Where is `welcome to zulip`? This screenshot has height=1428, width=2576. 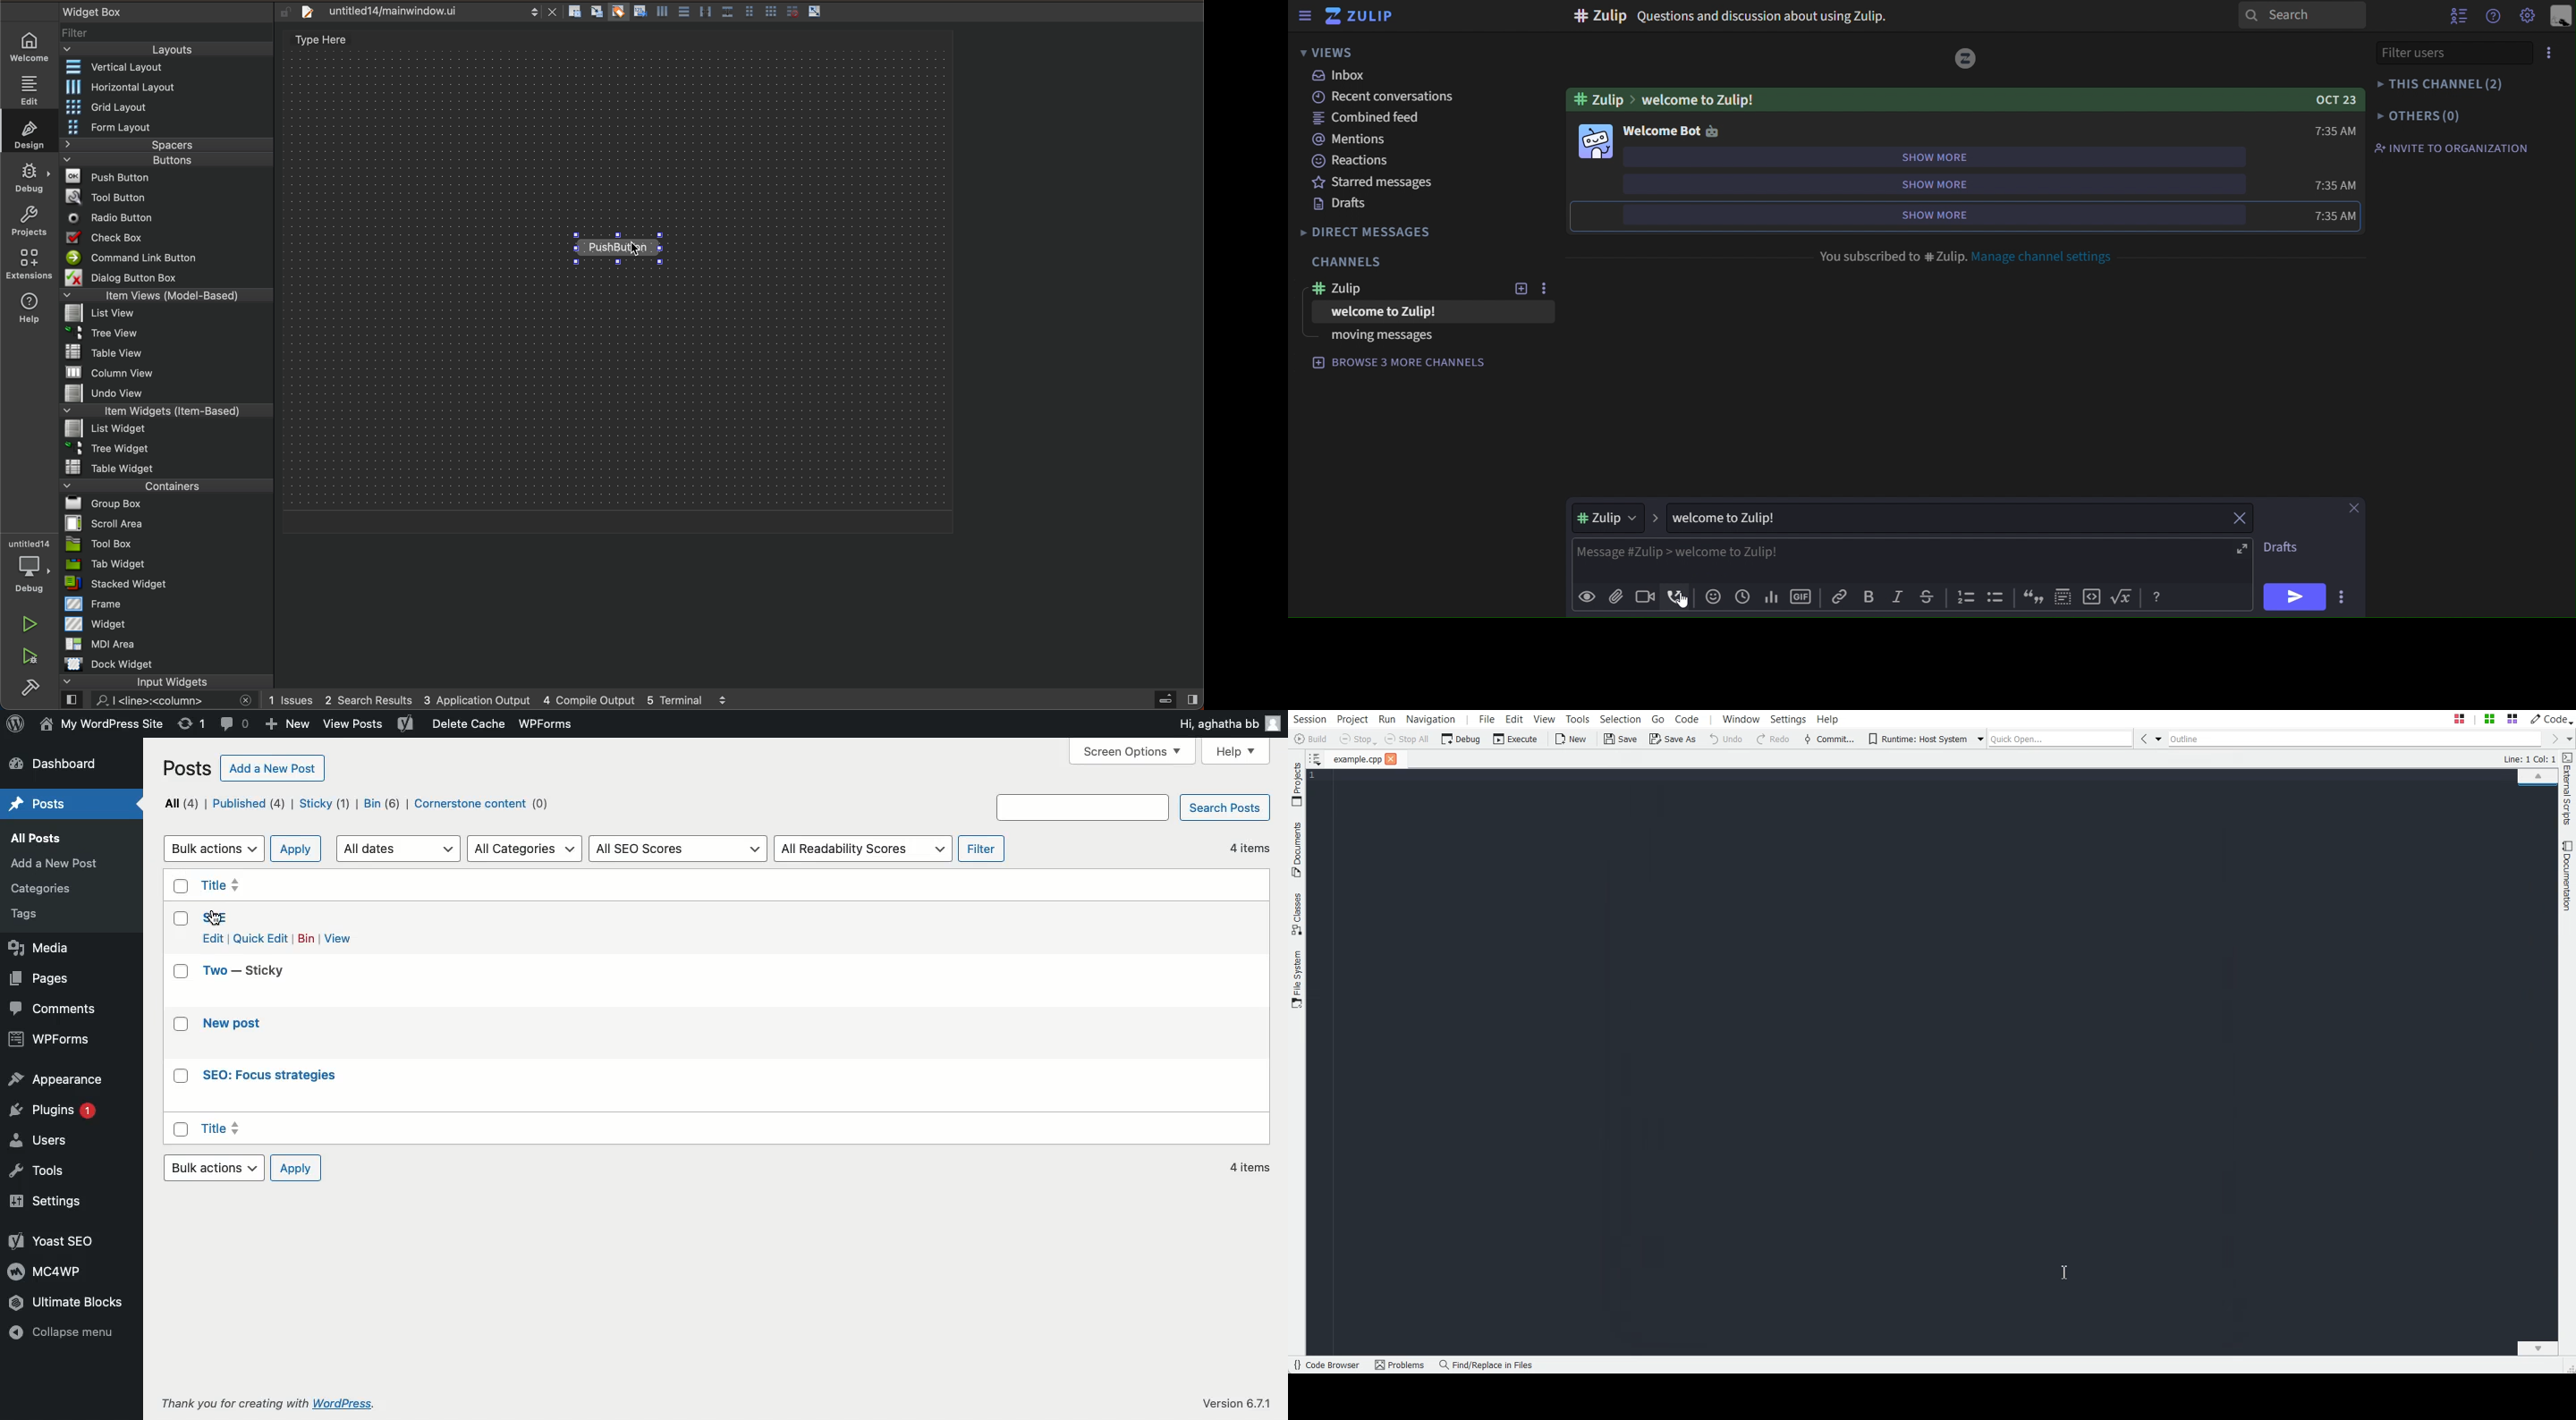
welcome to zulip is located at coordinates (1401, 312).